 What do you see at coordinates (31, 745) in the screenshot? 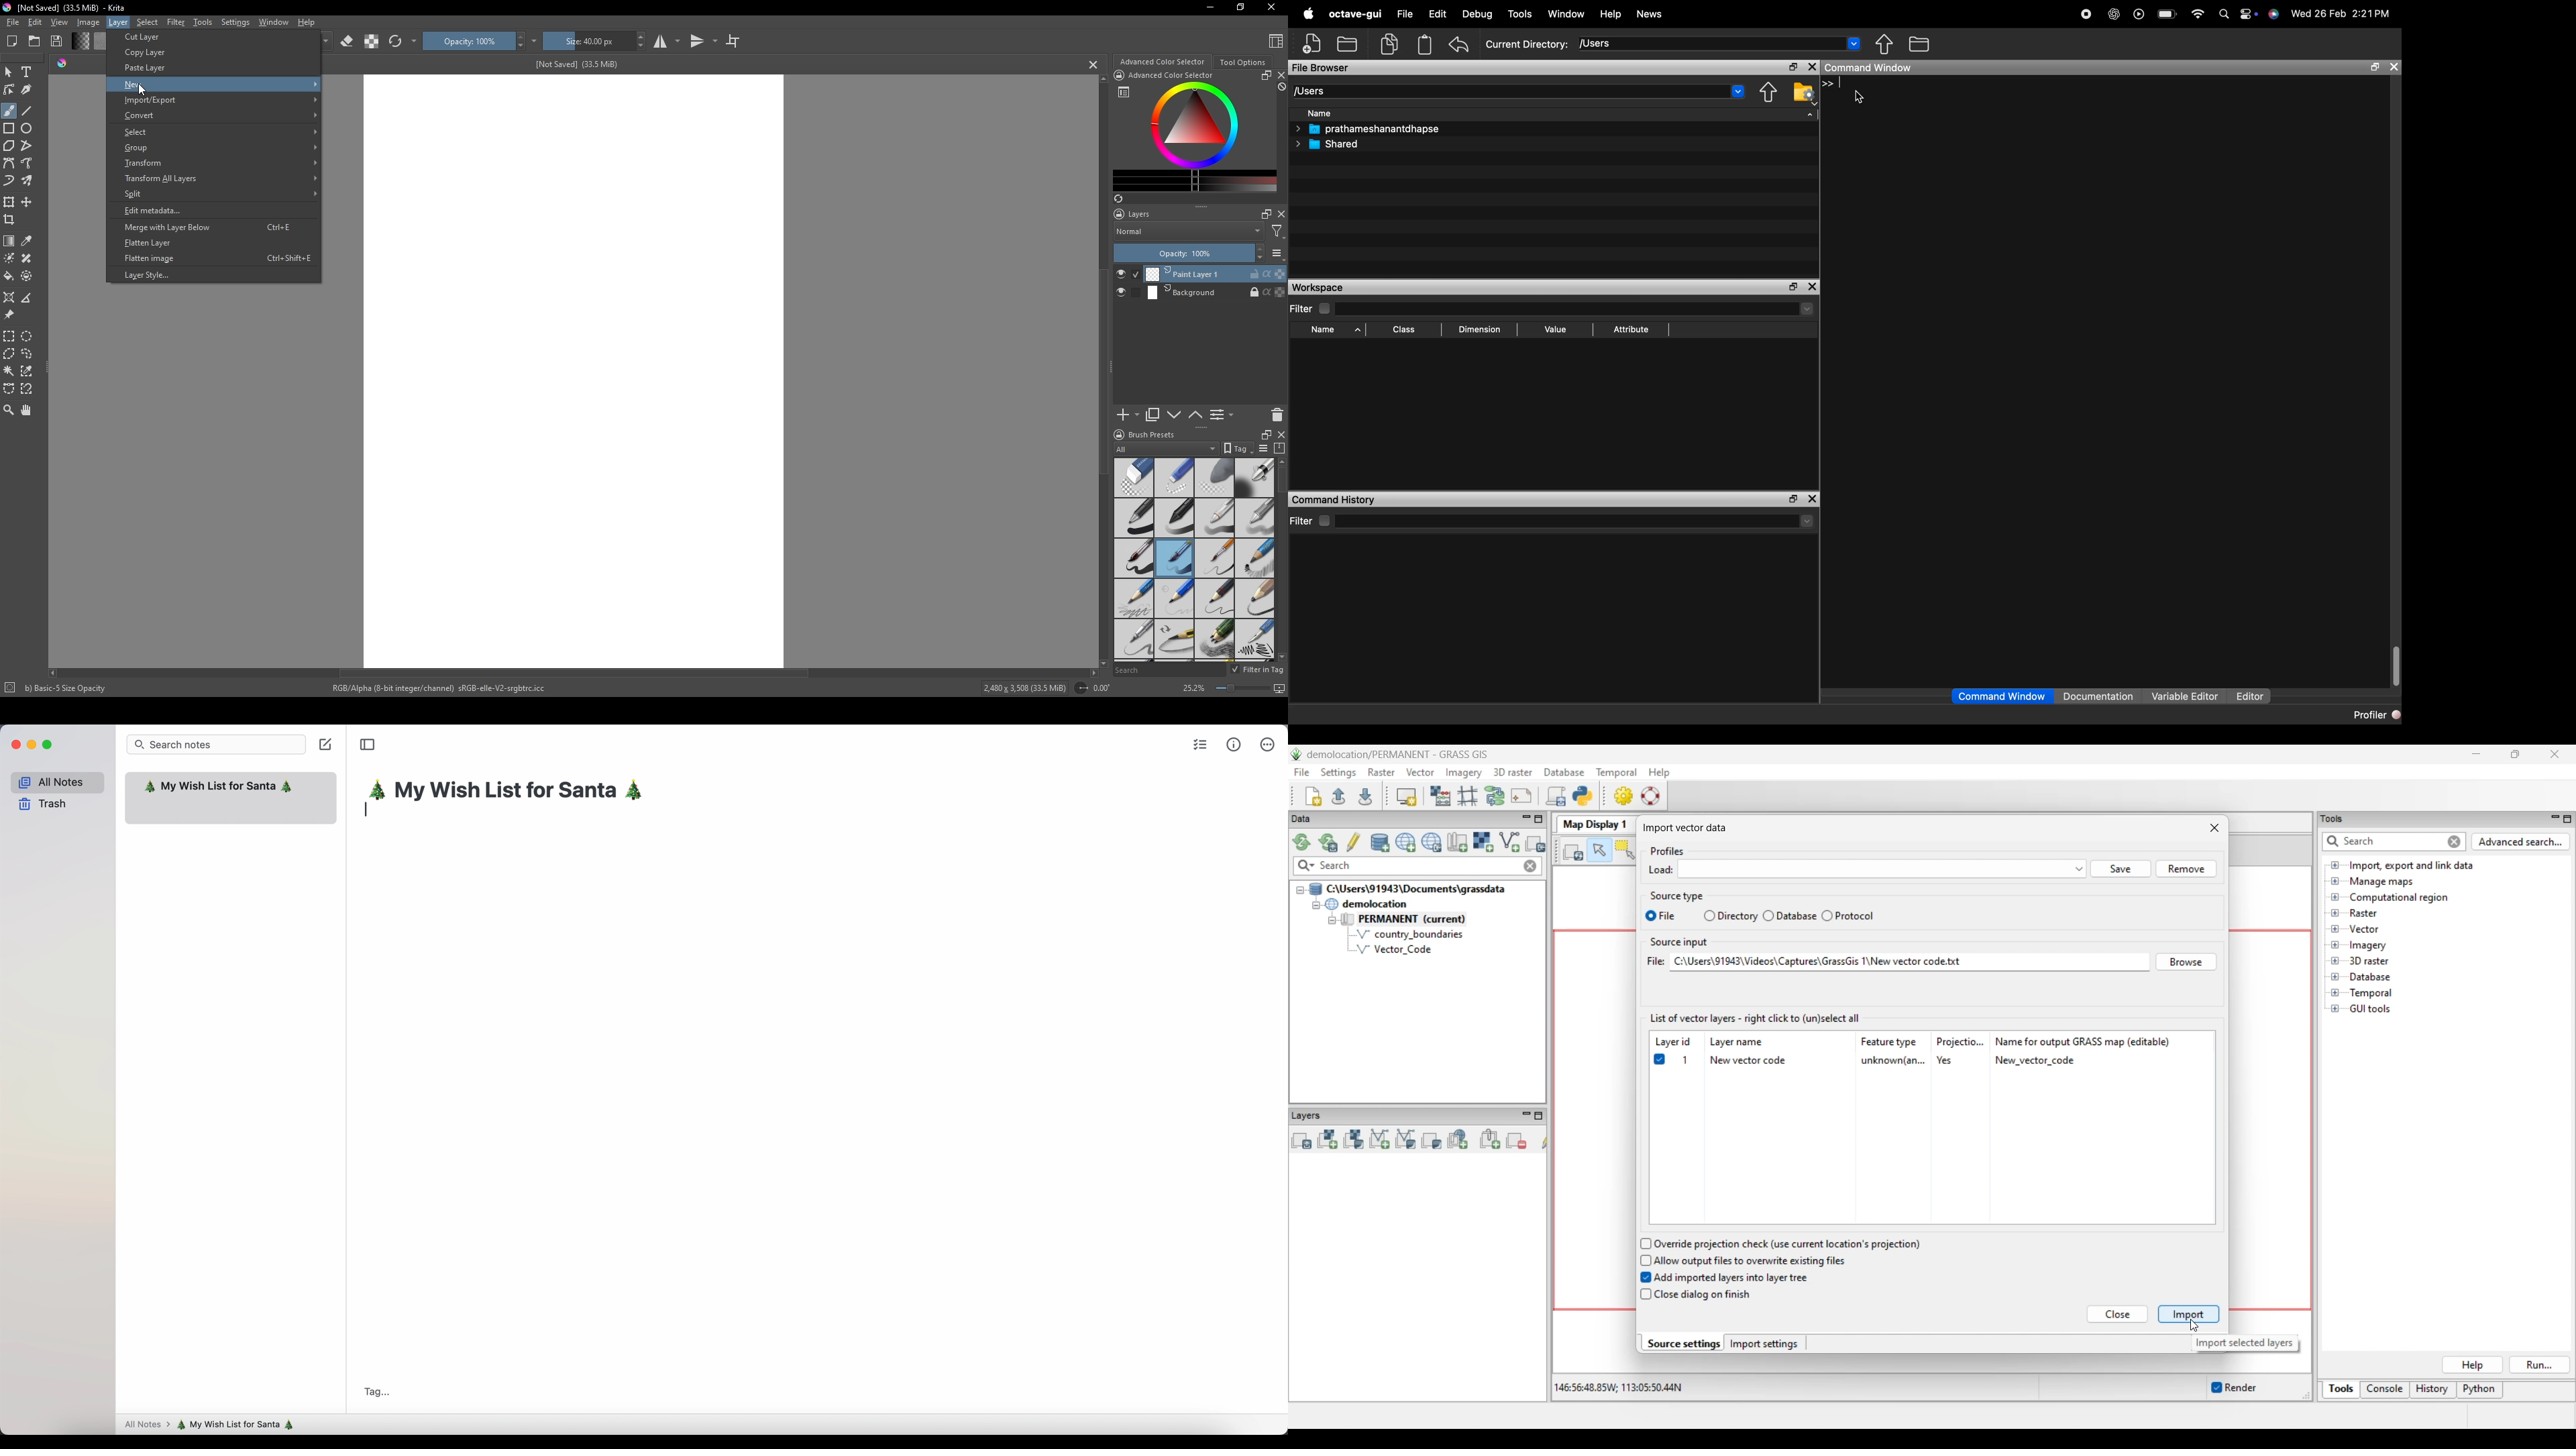
I see `minimize Simplenote` at bounding box center [31, 745].